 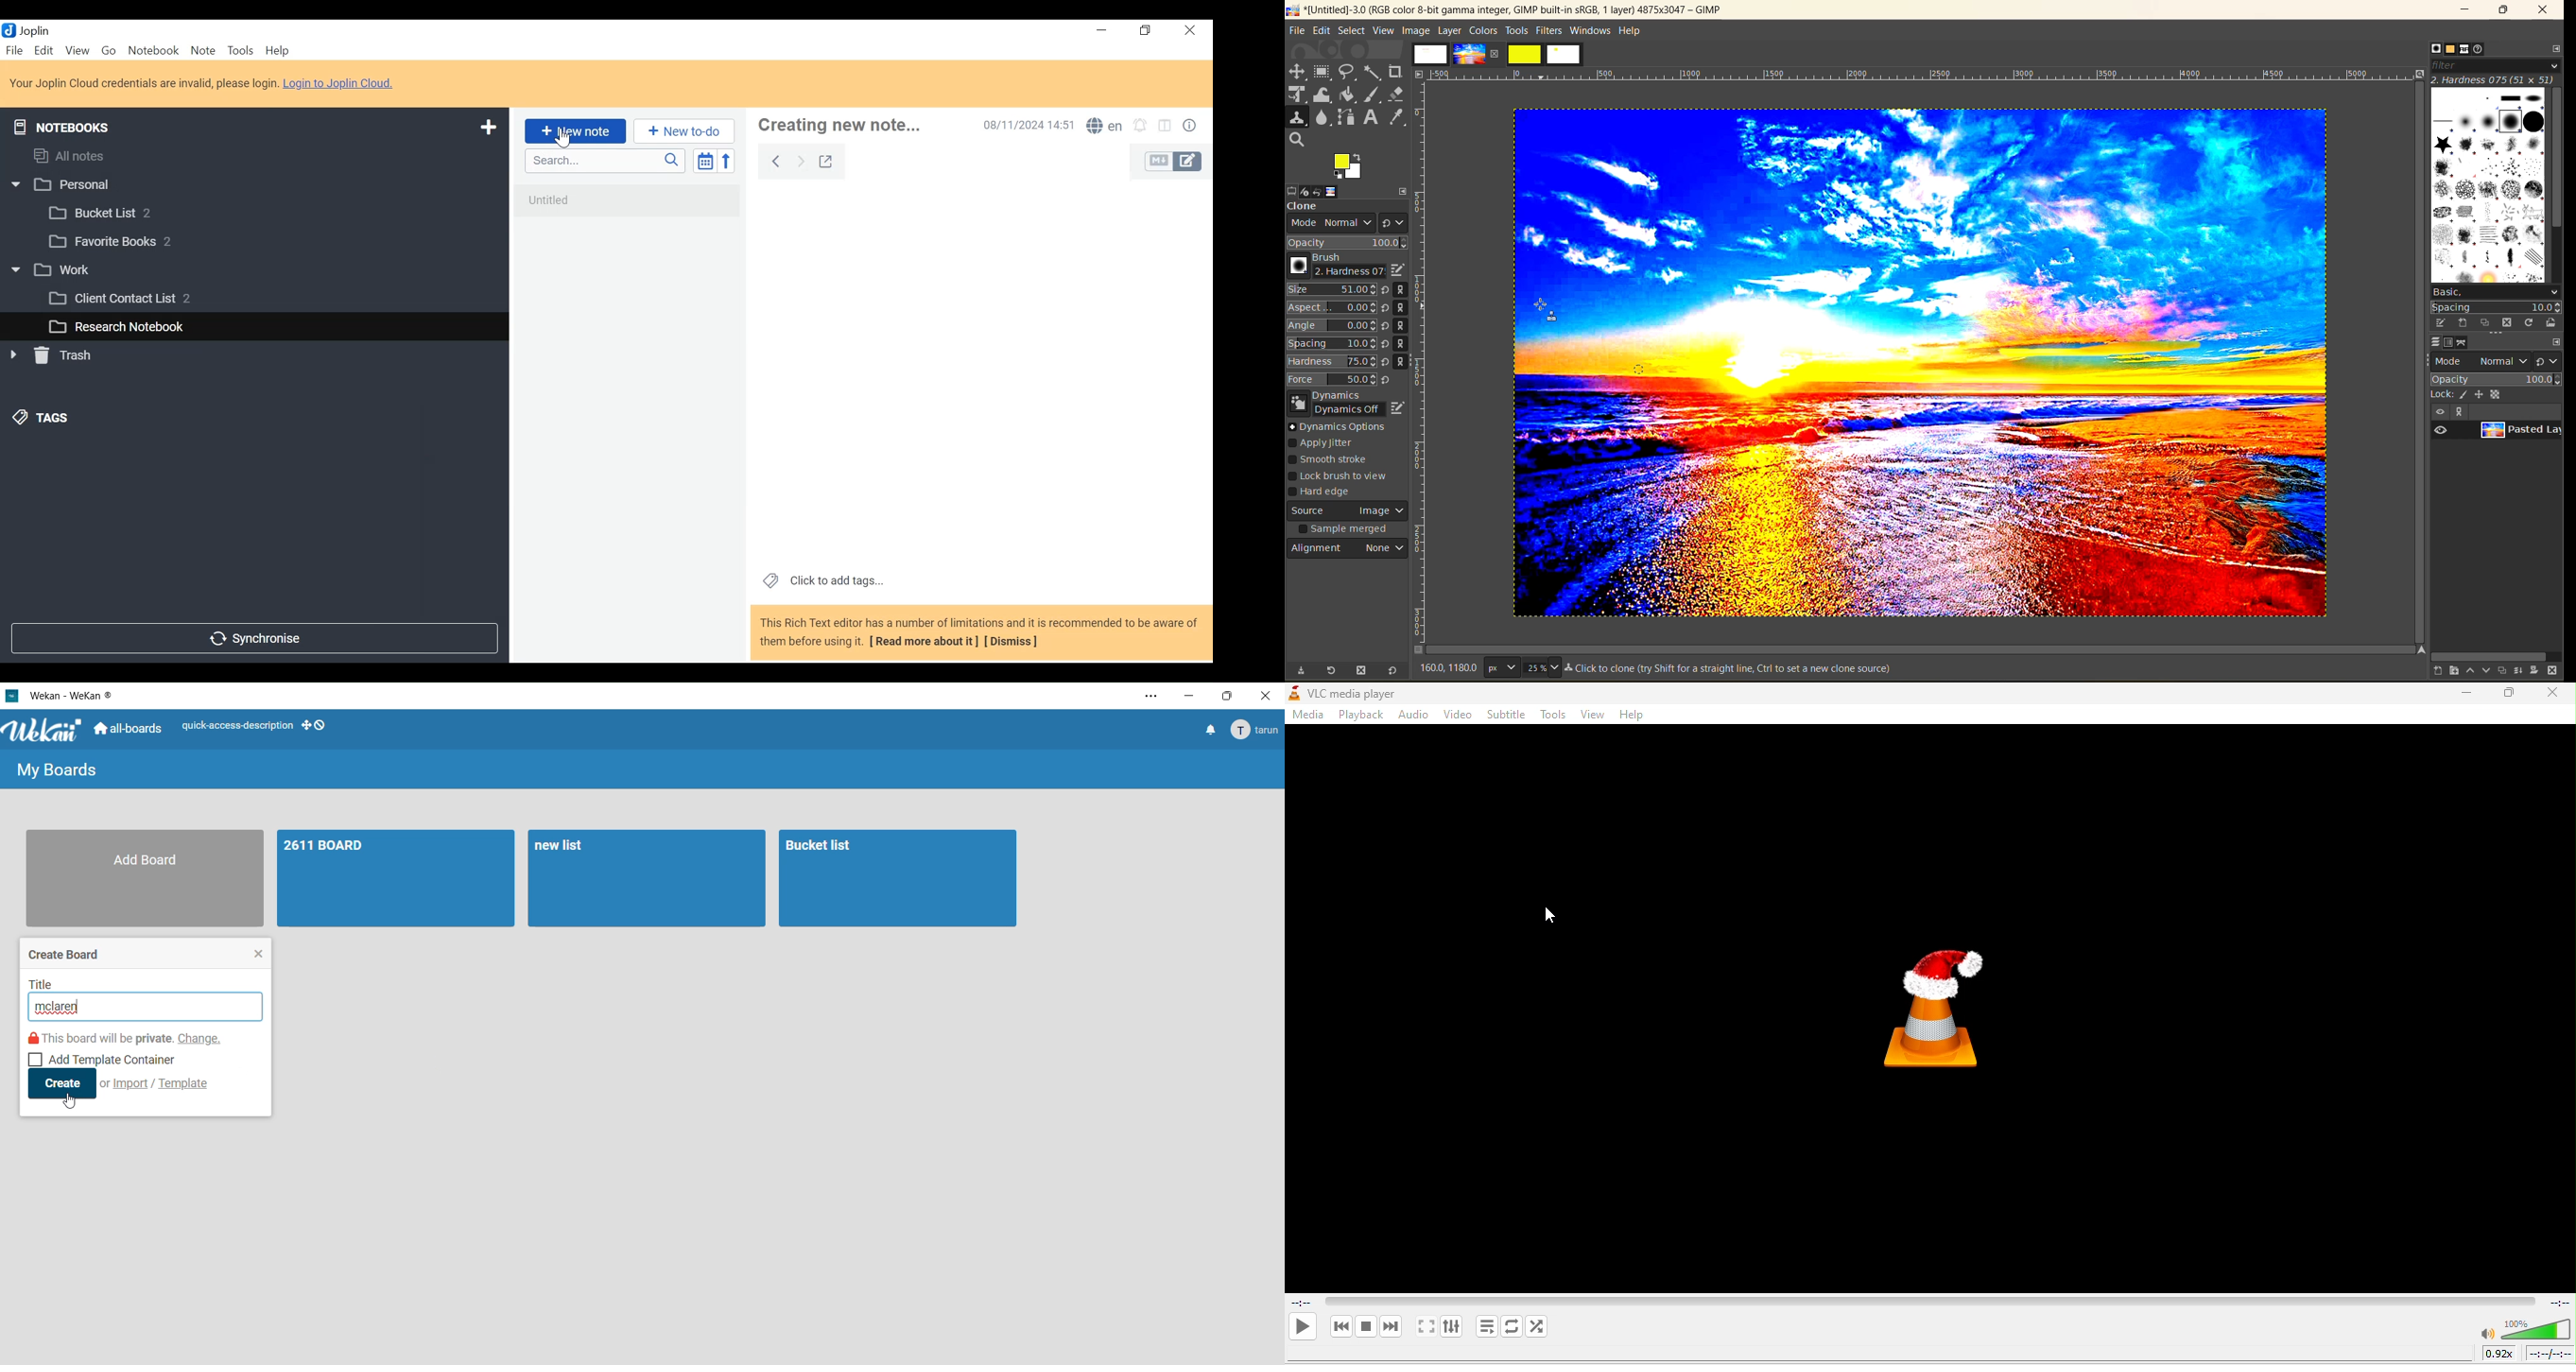 I want to click on background, so click(x=2499, y=394).